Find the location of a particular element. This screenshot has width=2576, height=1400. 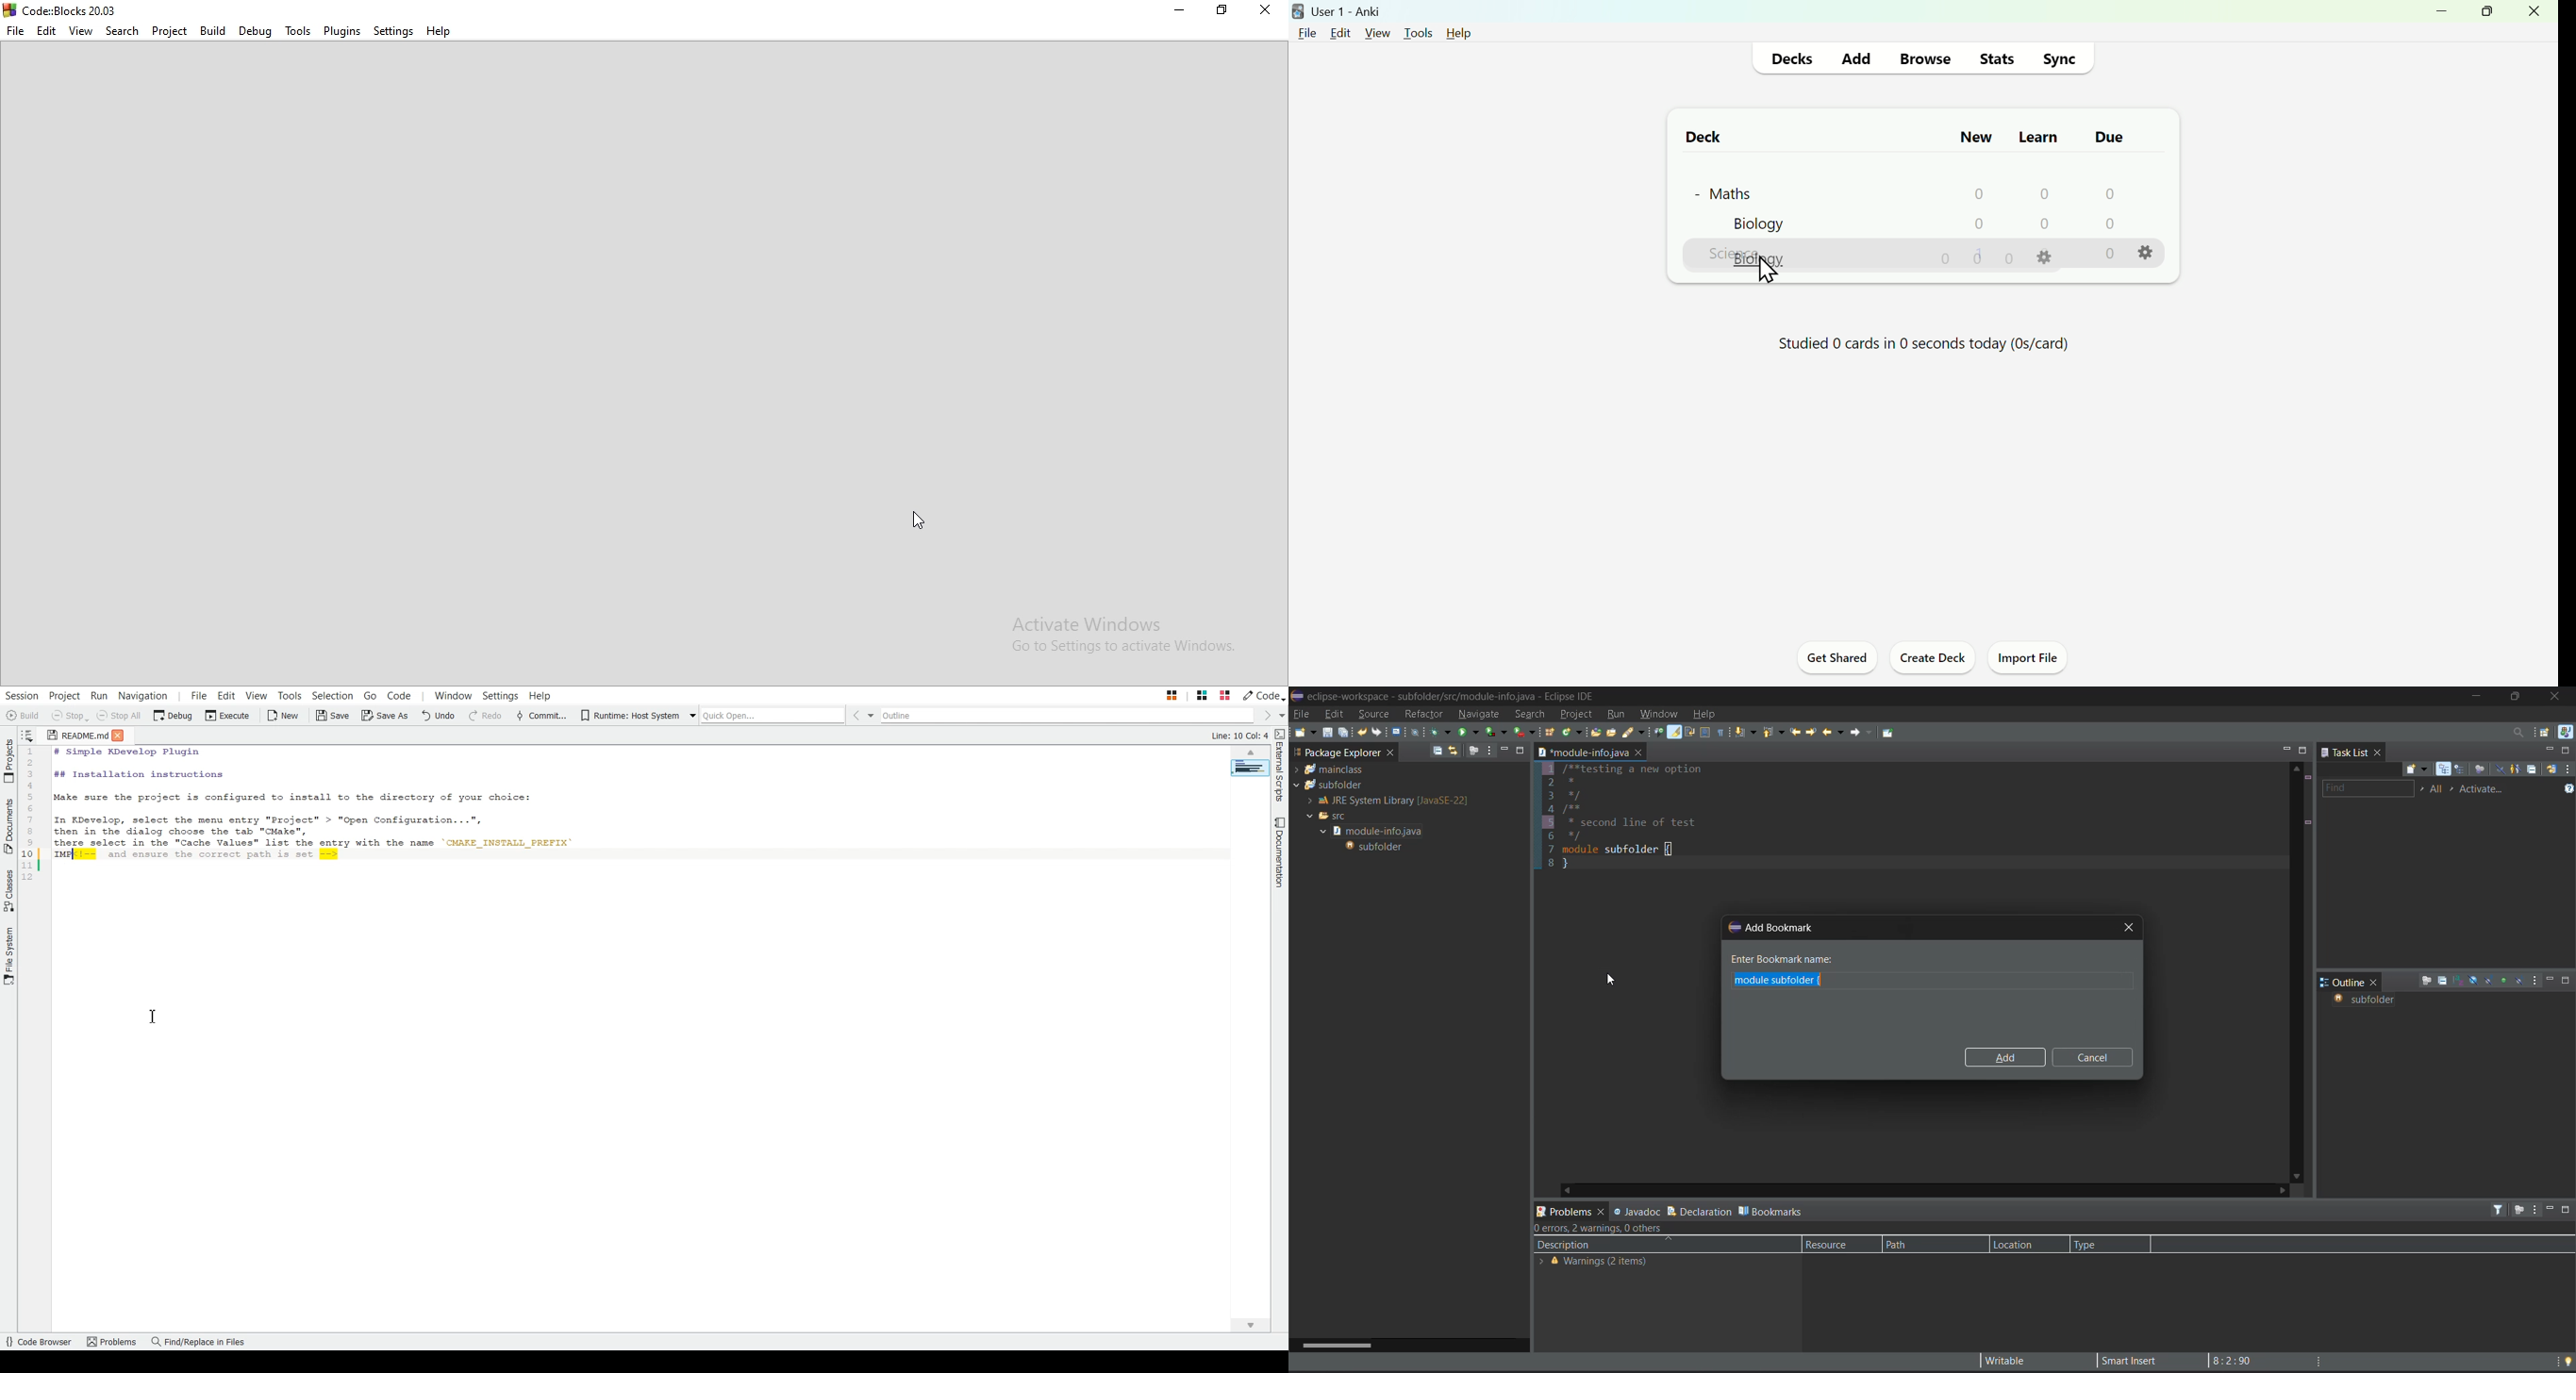

Progress is located at coordinates (1916, 348).